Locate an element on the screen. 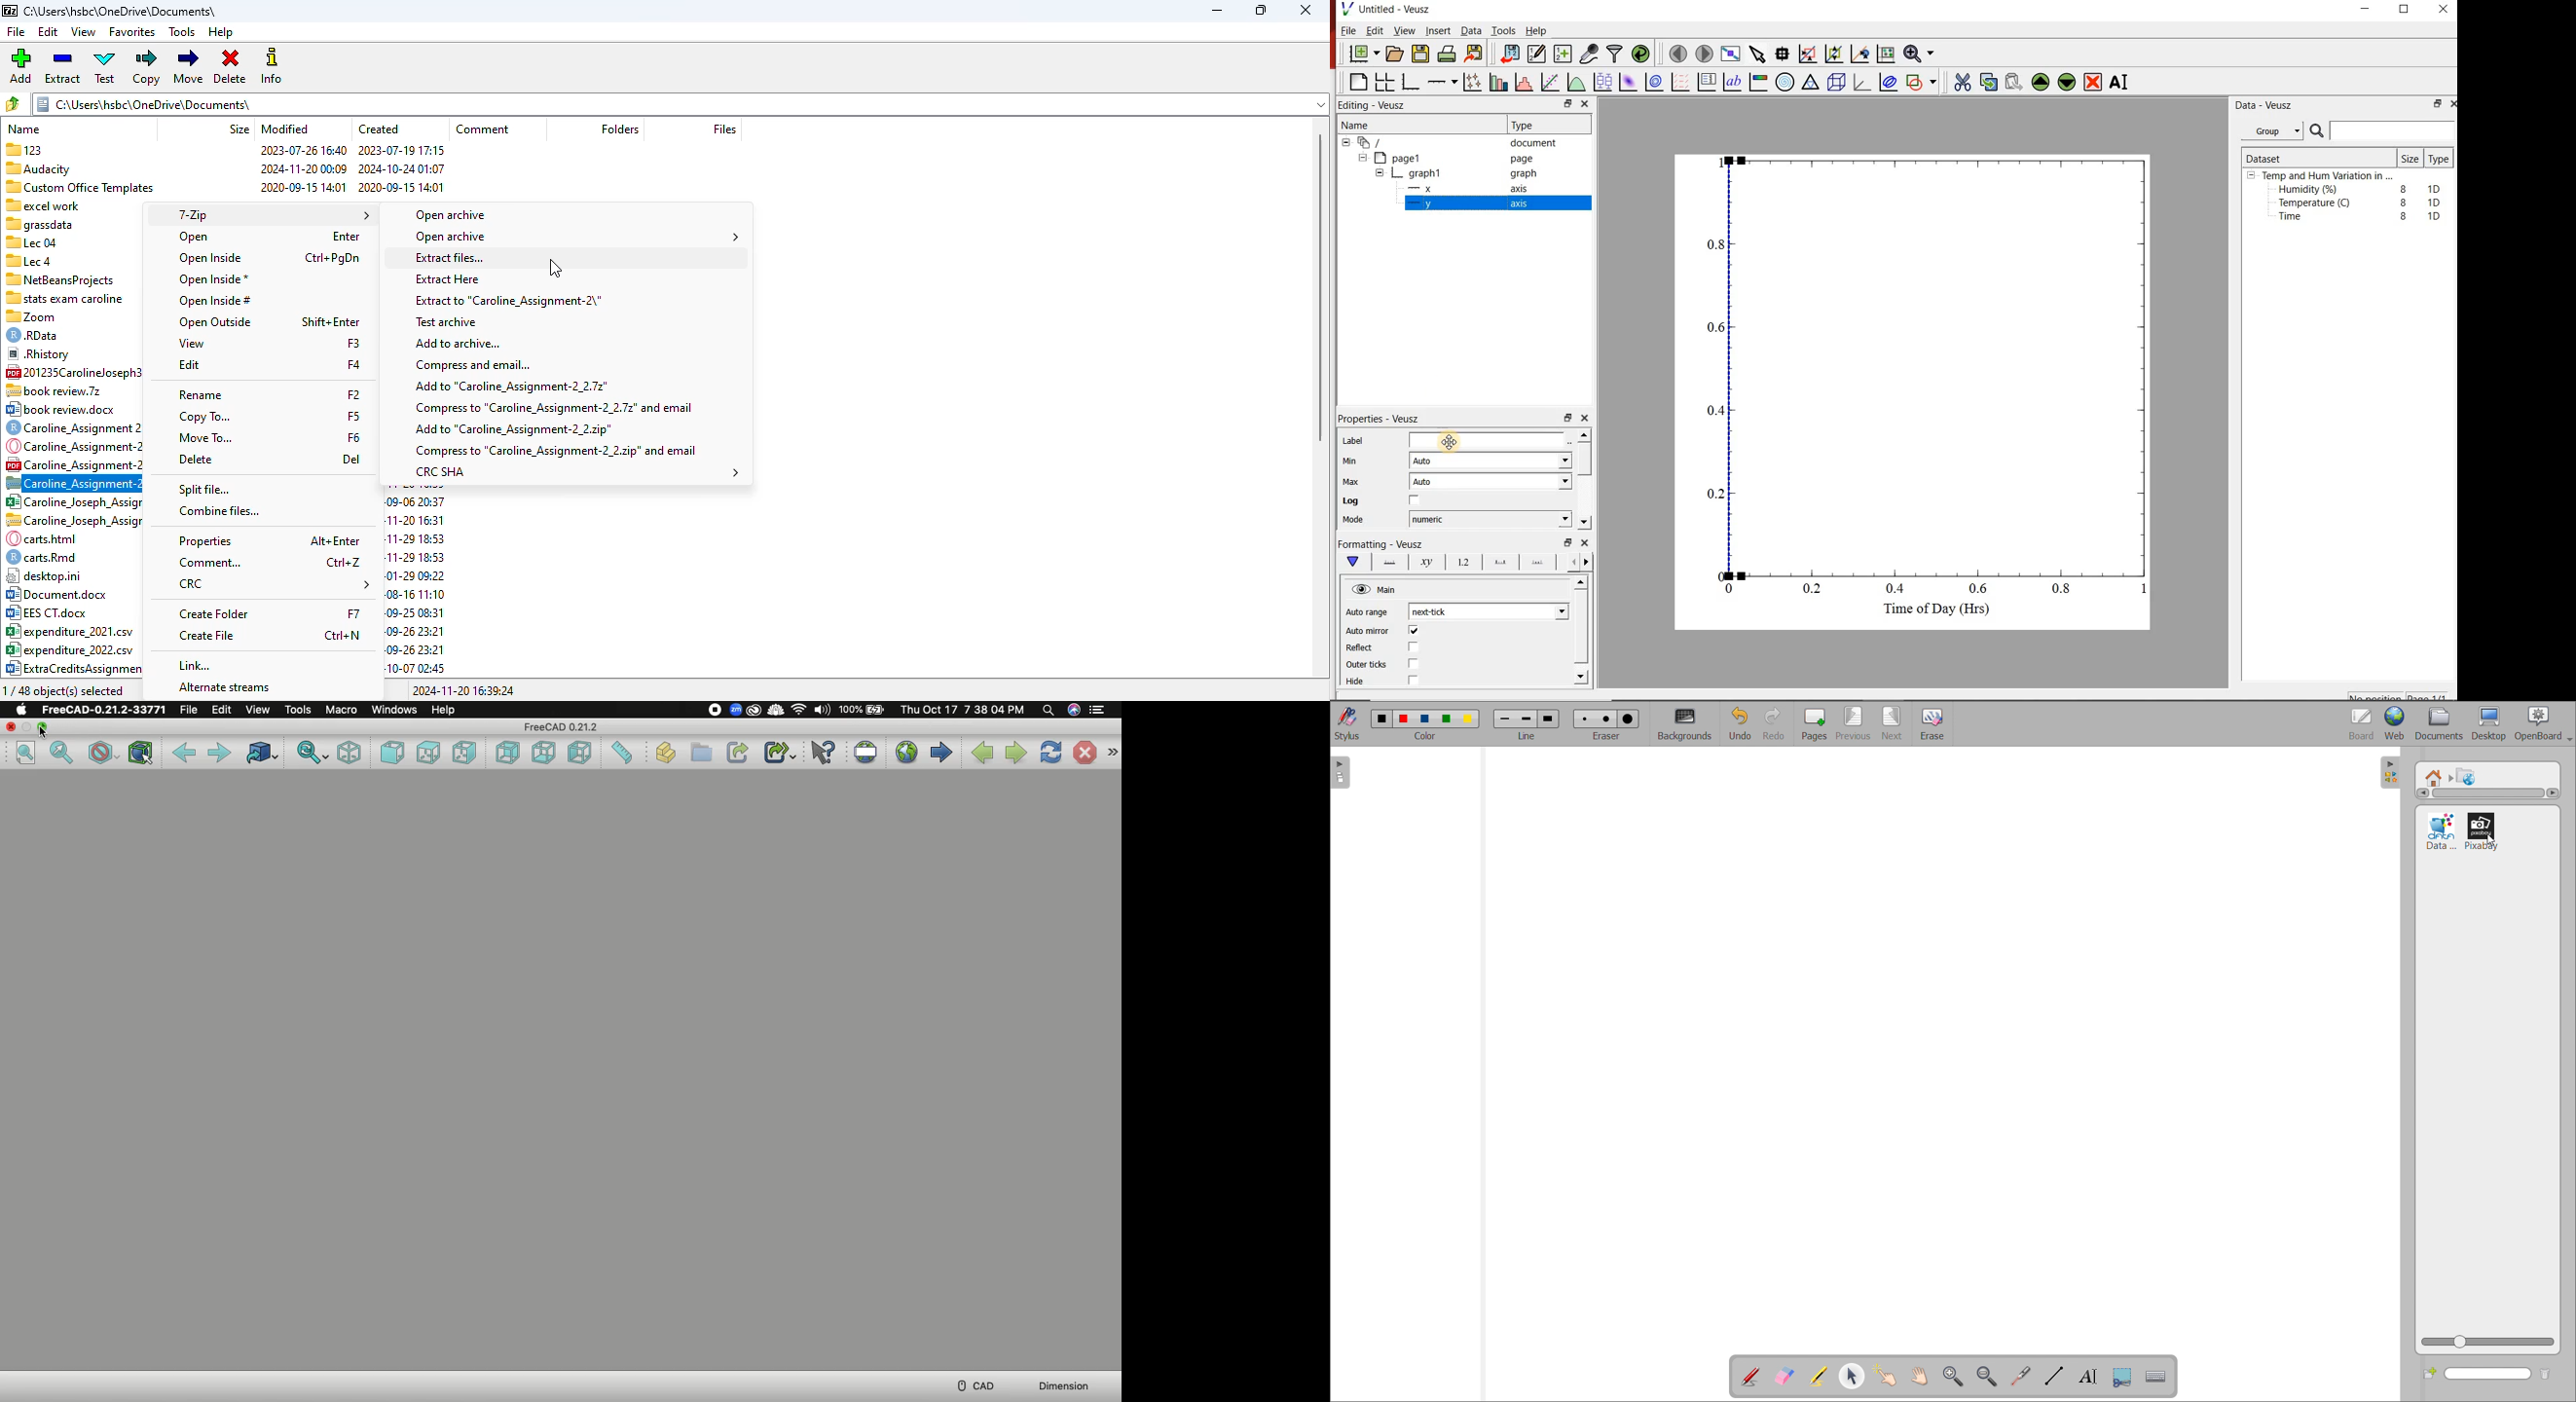 The image size is (2576, 1428). axis is located at coordinates (1523, 190).